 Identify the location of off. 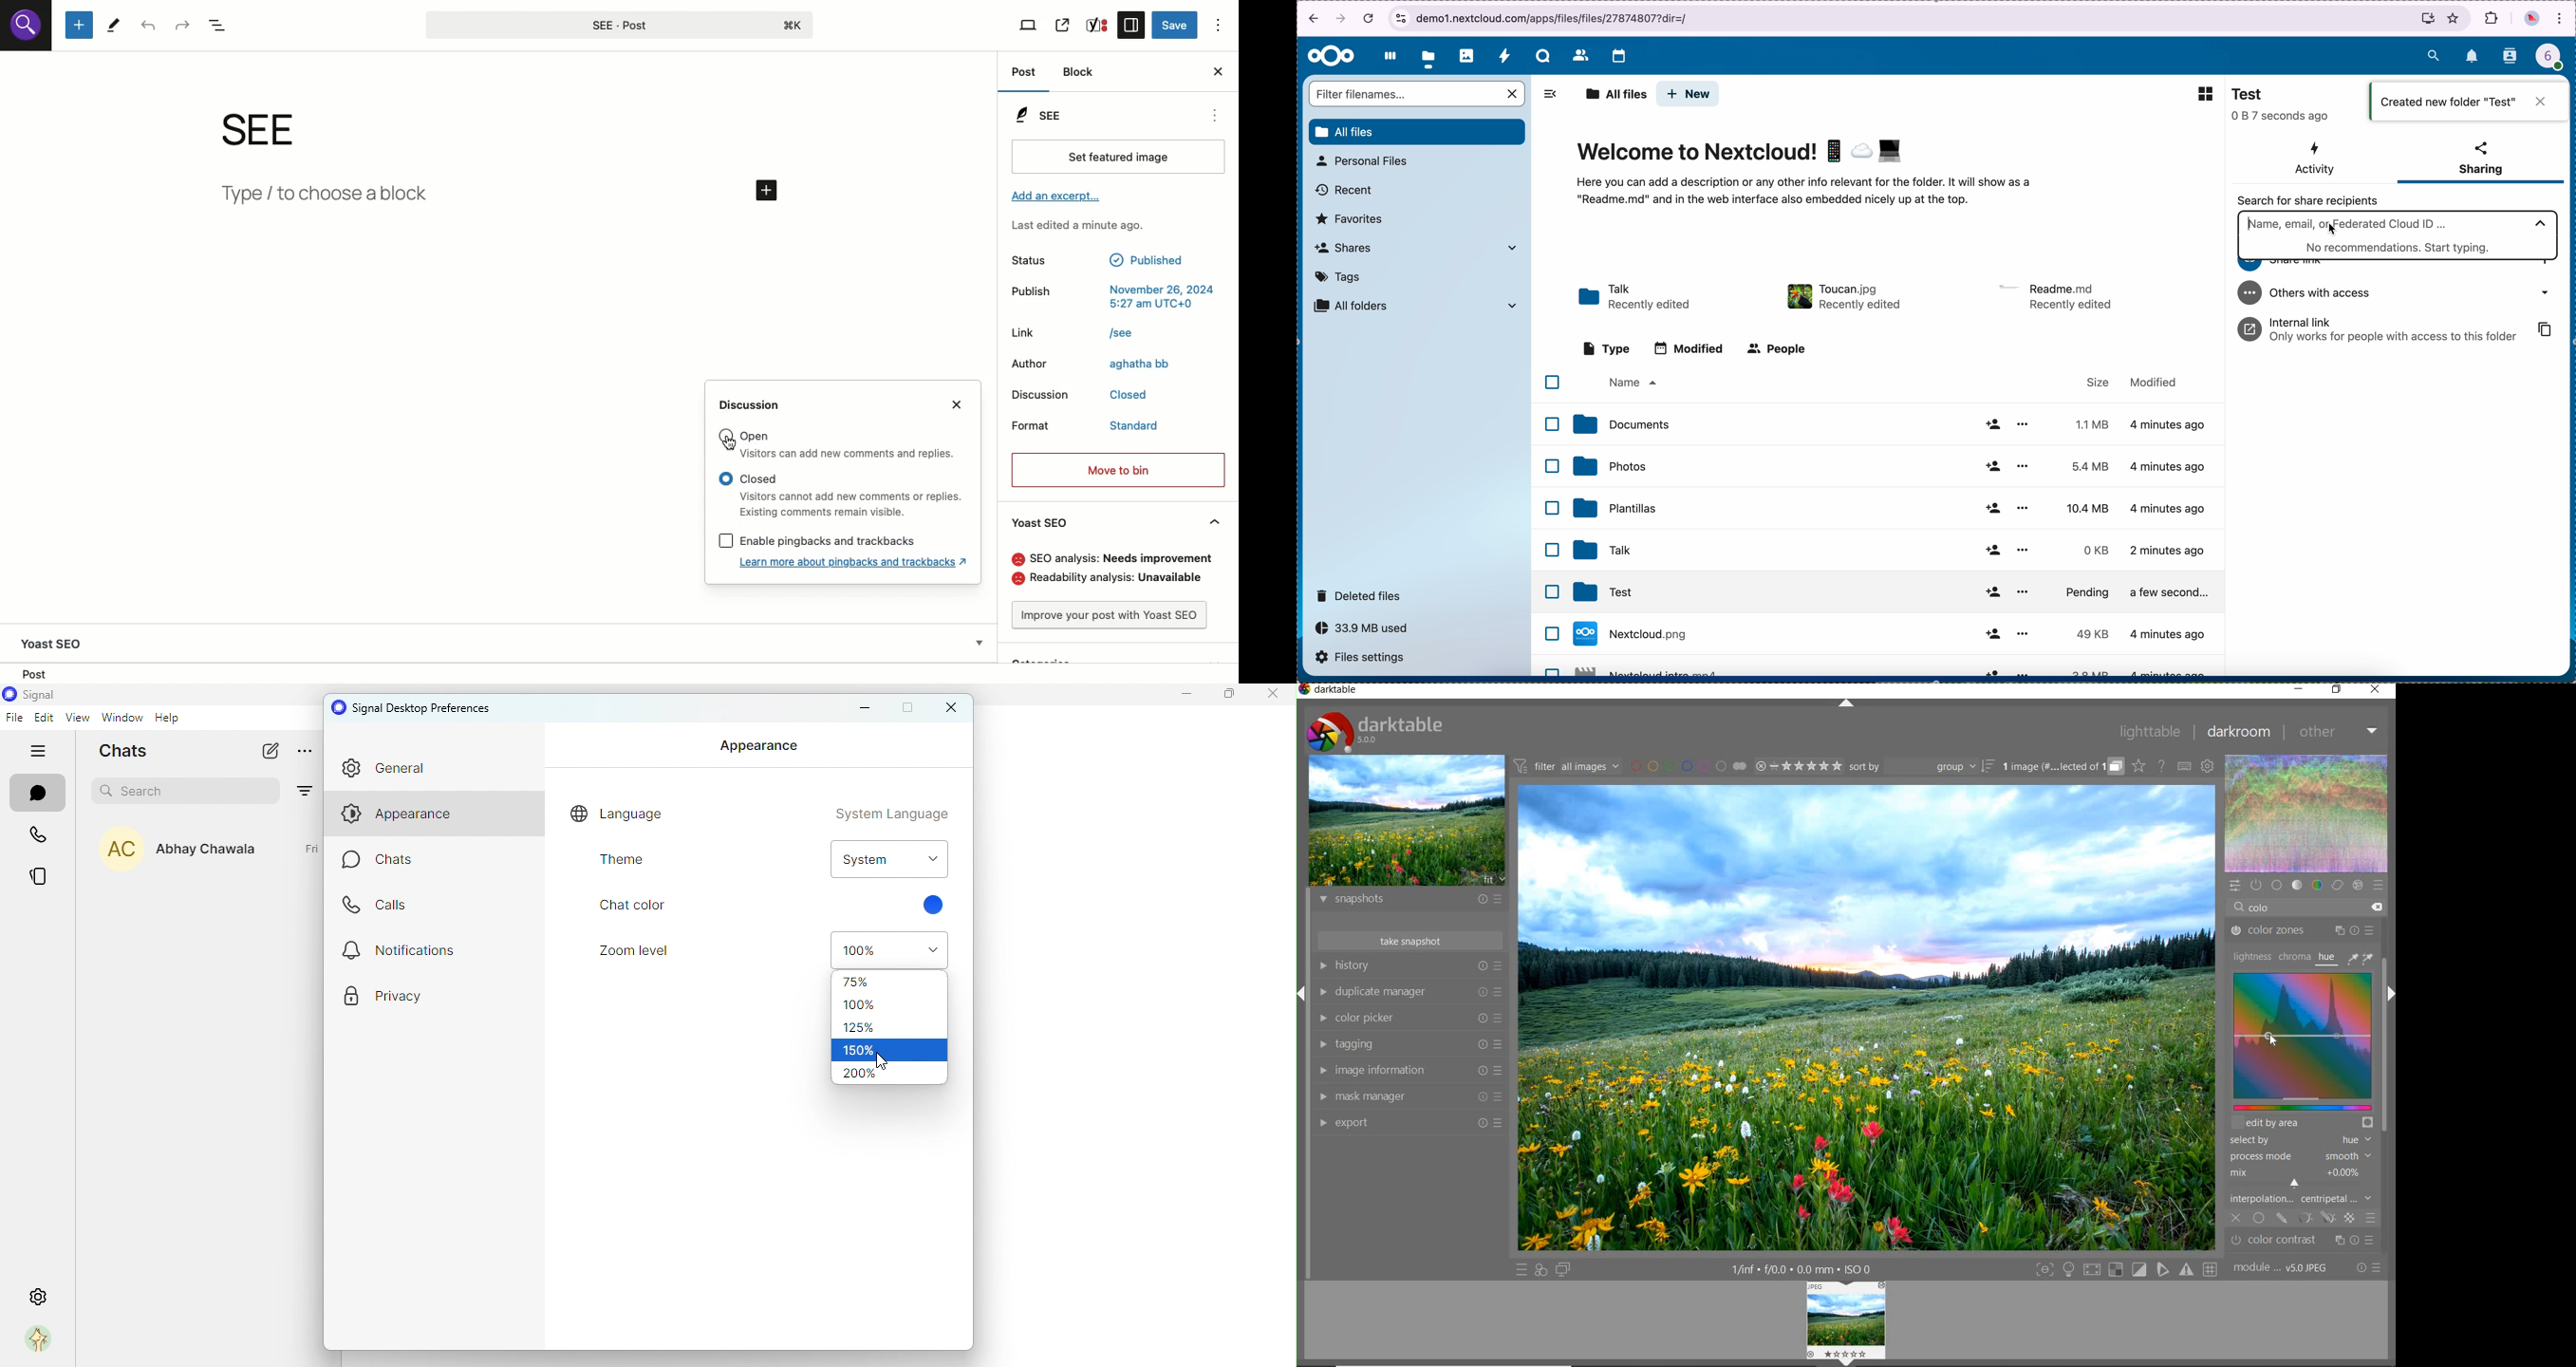
(2237, 1216).